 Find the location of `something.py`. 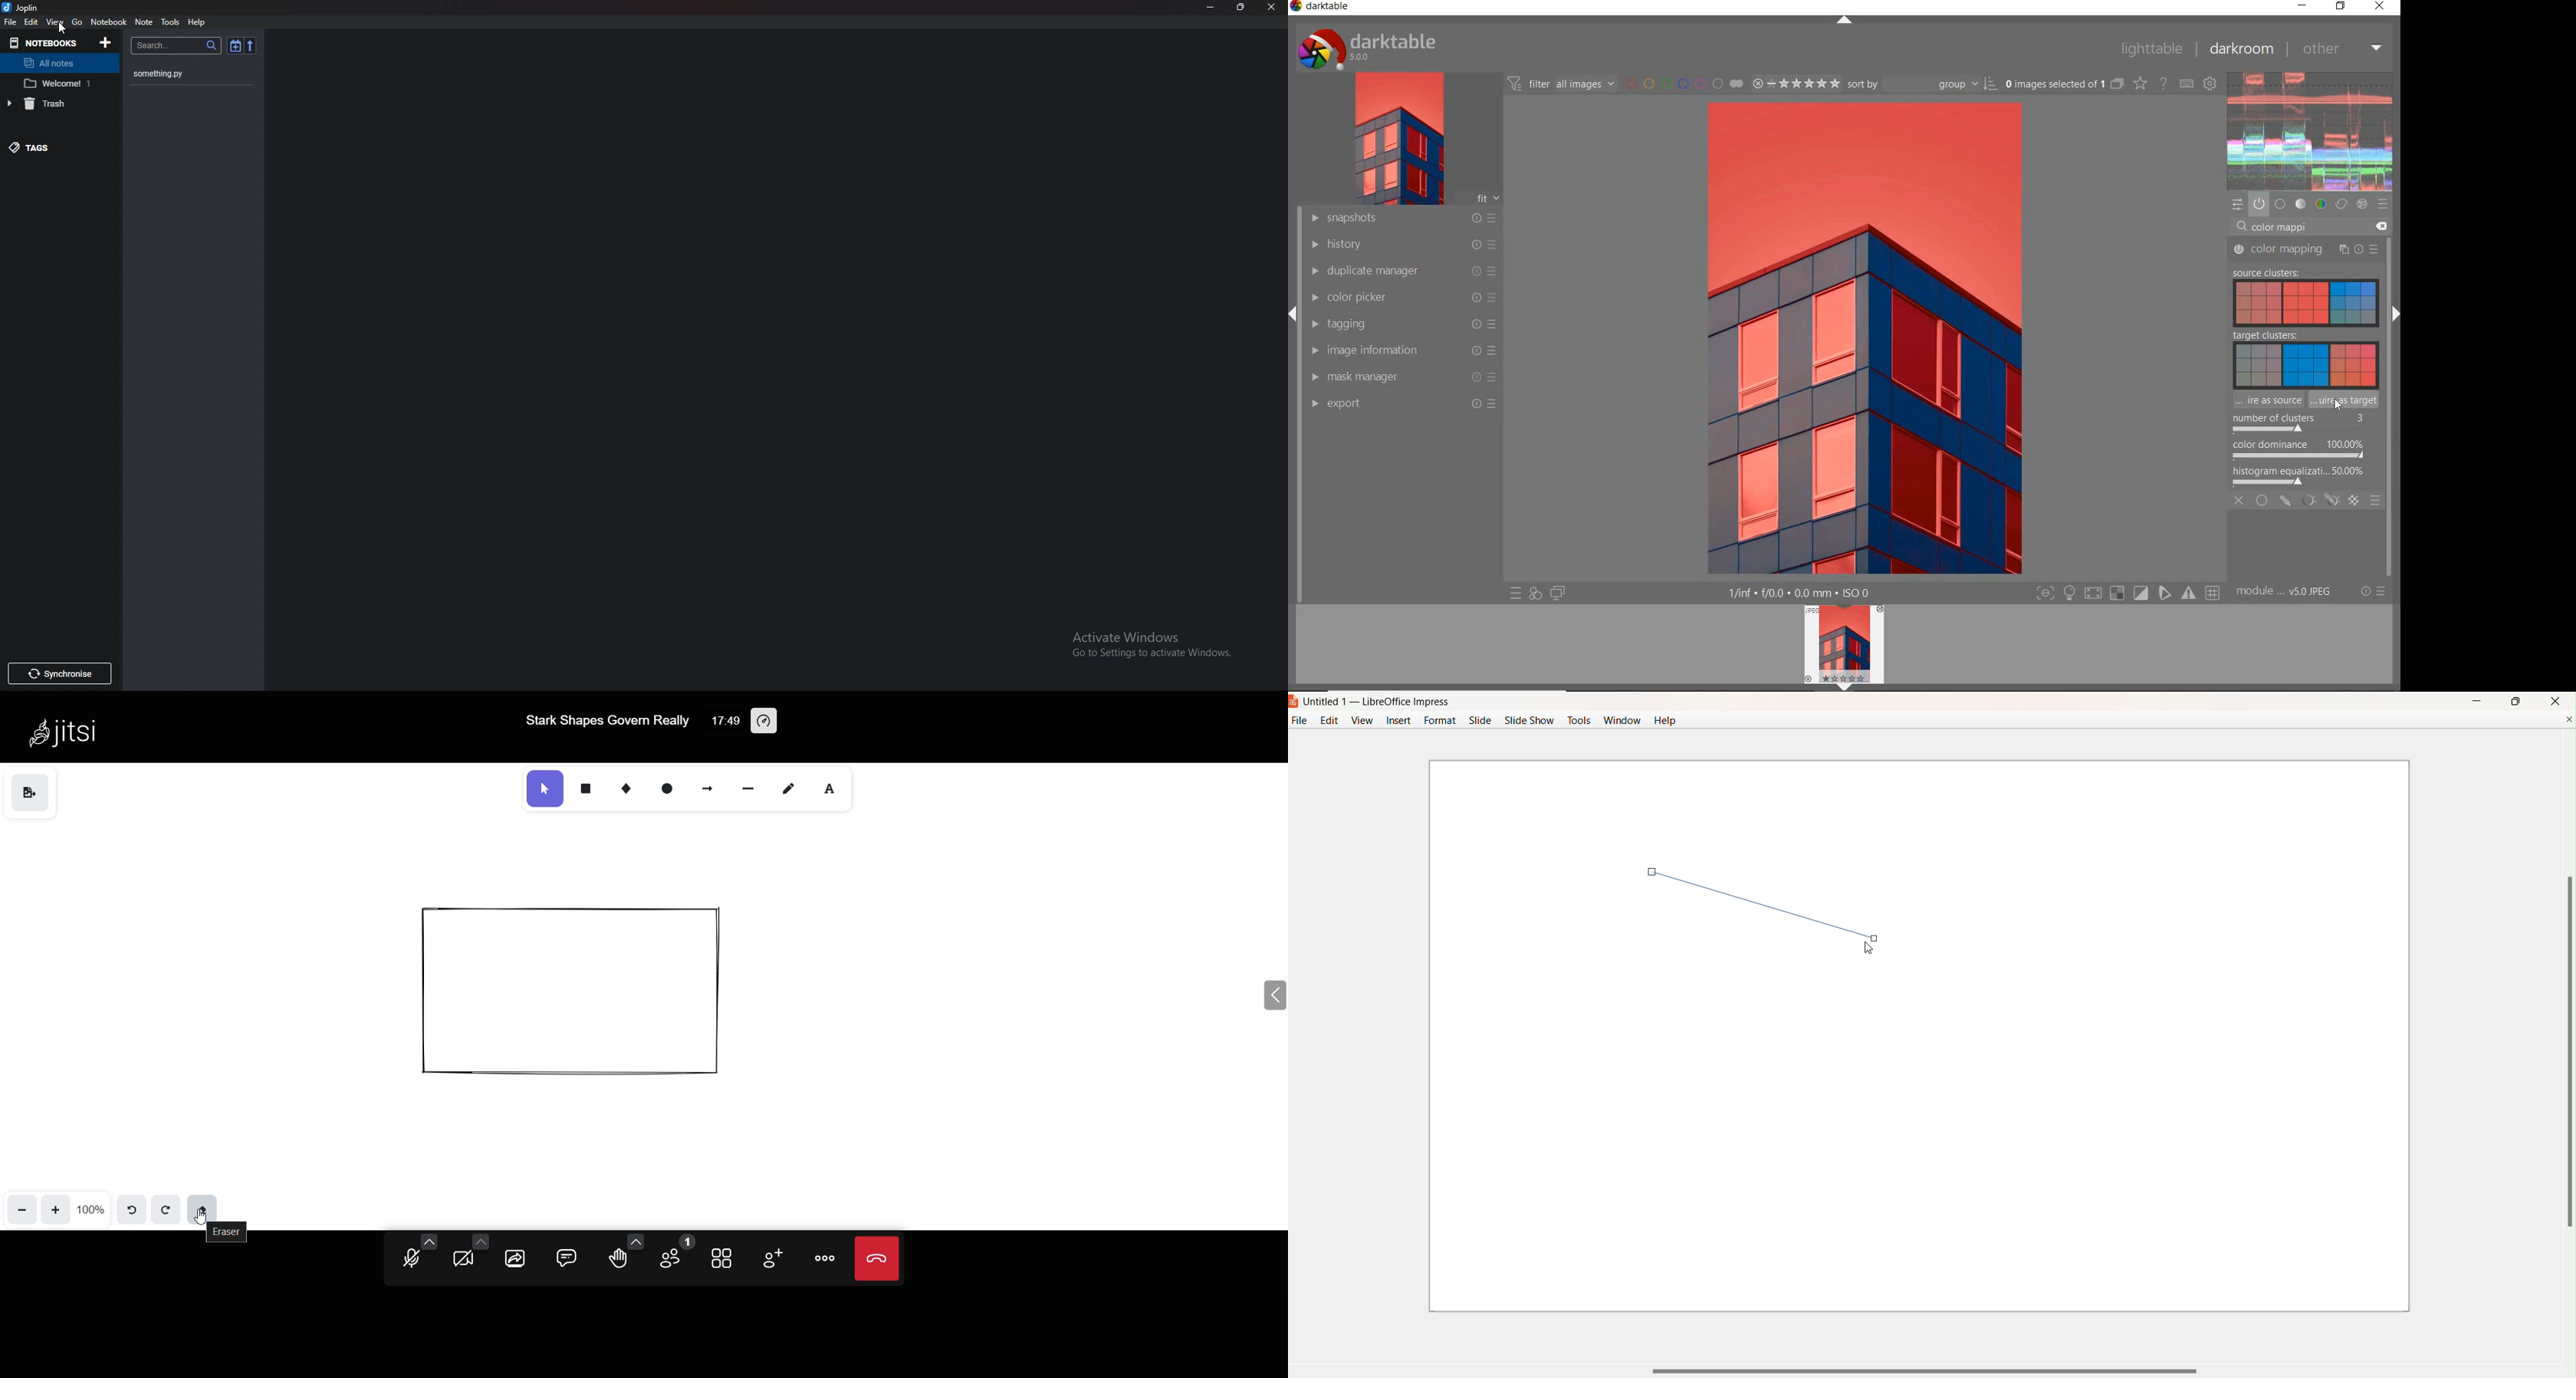

something.py is located at coordinates (179, 74).